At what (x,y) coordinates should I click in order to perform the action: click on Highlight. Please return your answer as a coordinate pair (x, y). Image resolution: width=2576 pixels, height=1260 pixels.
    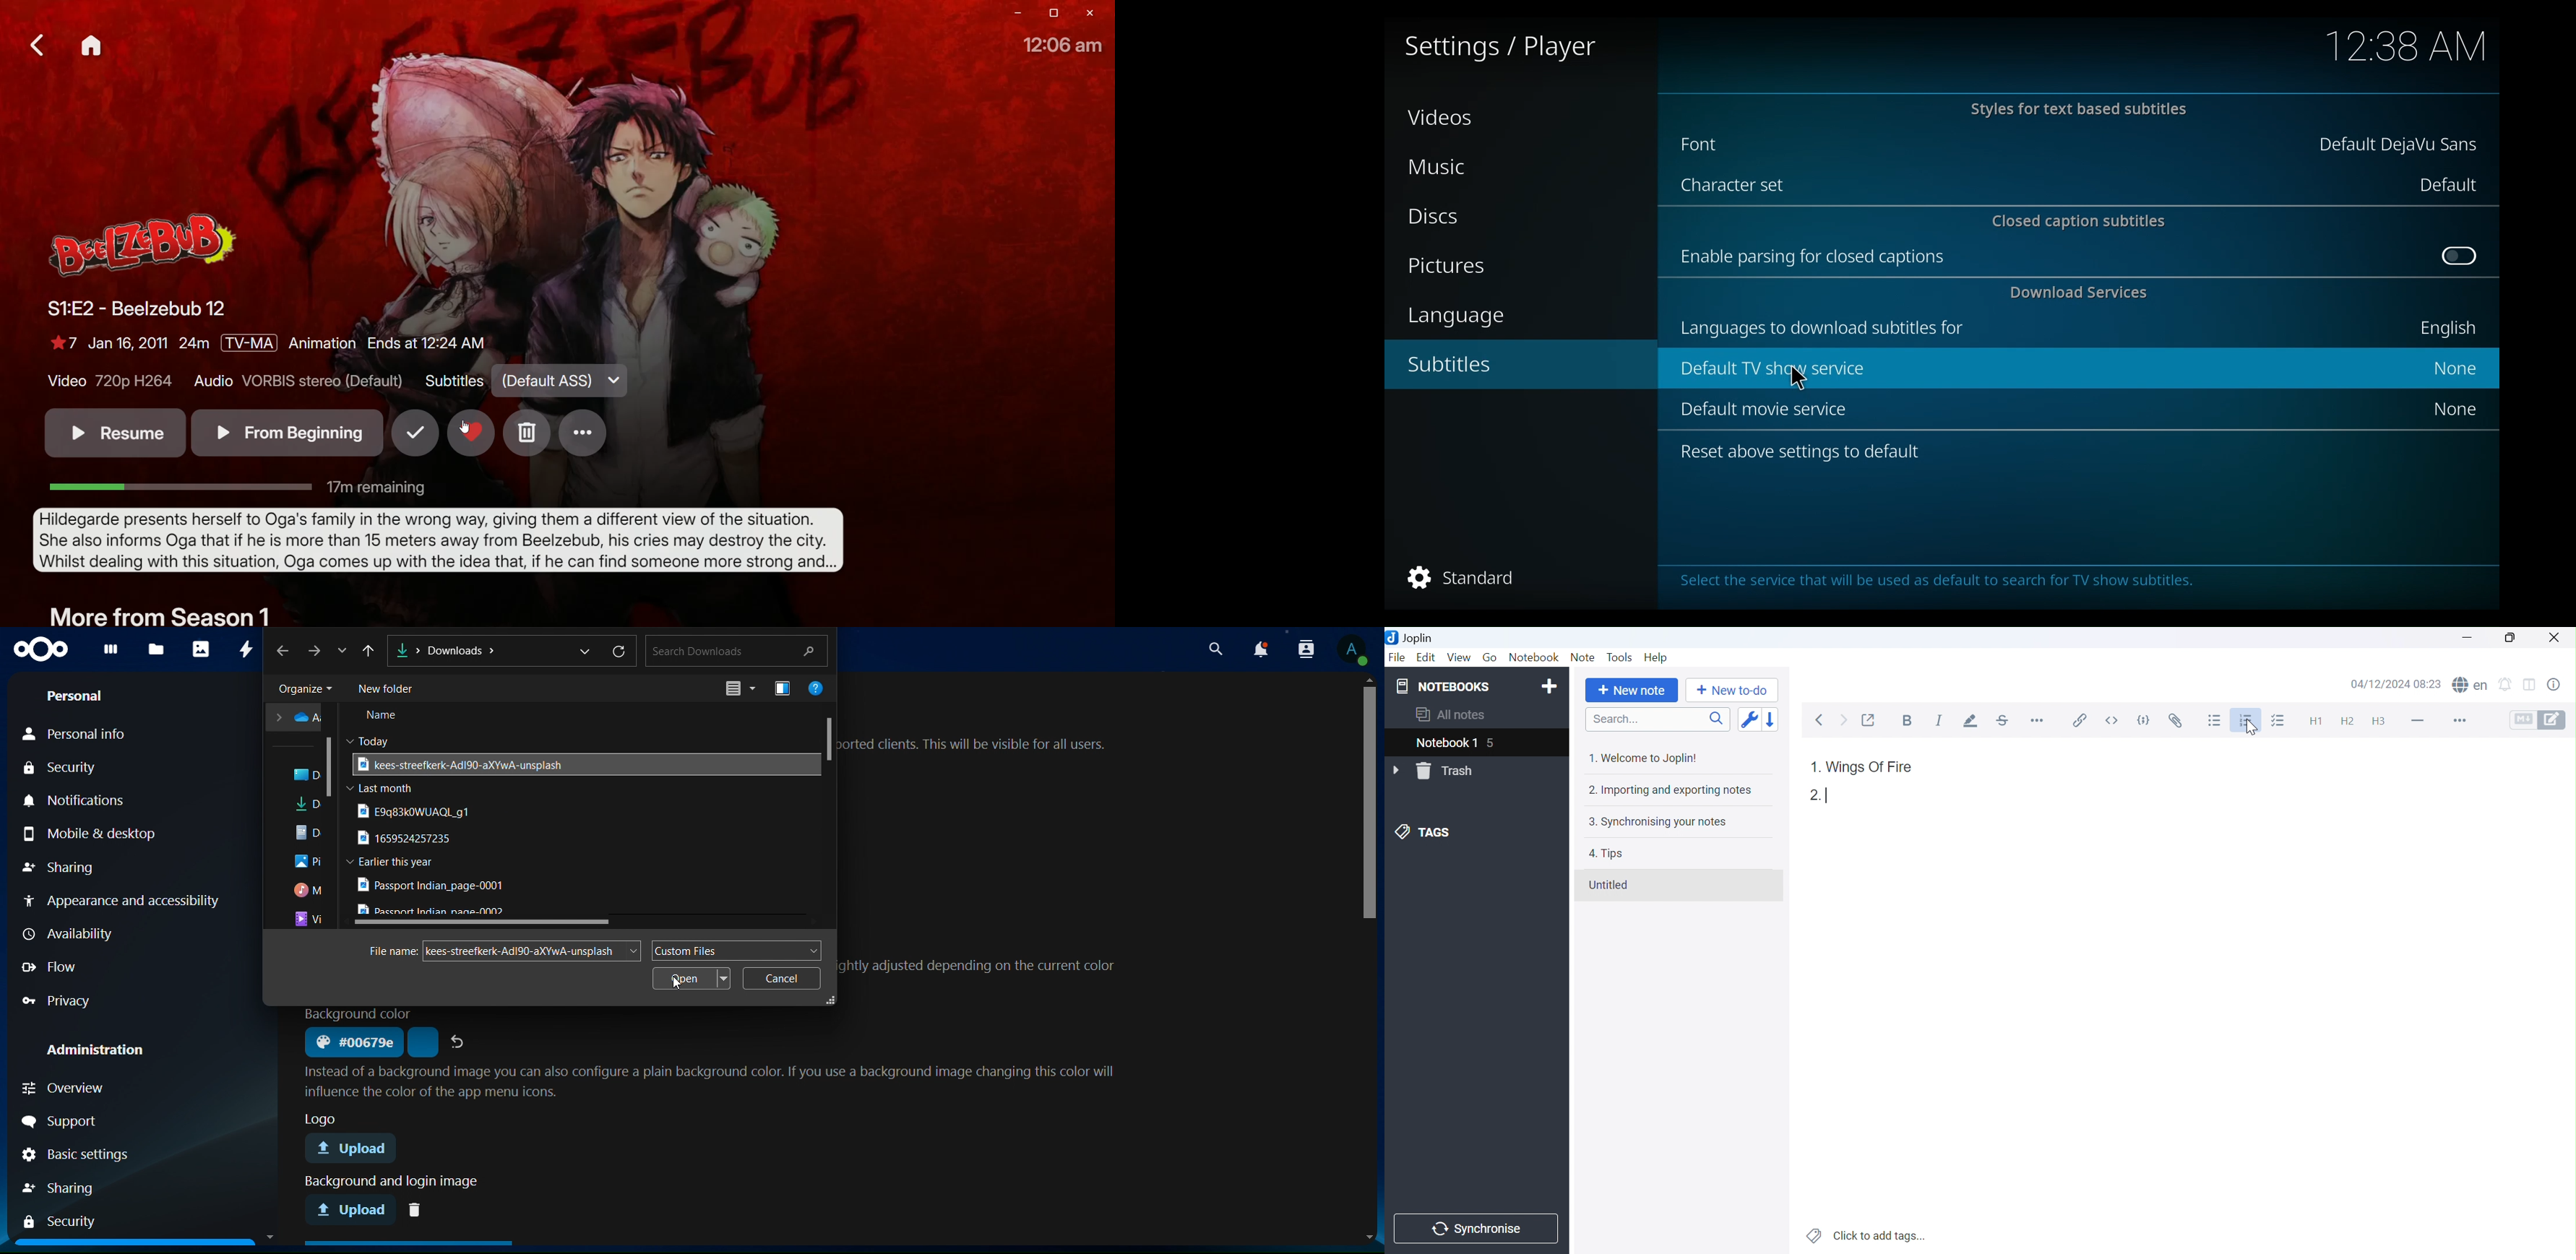
    Looking at the image, I should click on (1972, 722).